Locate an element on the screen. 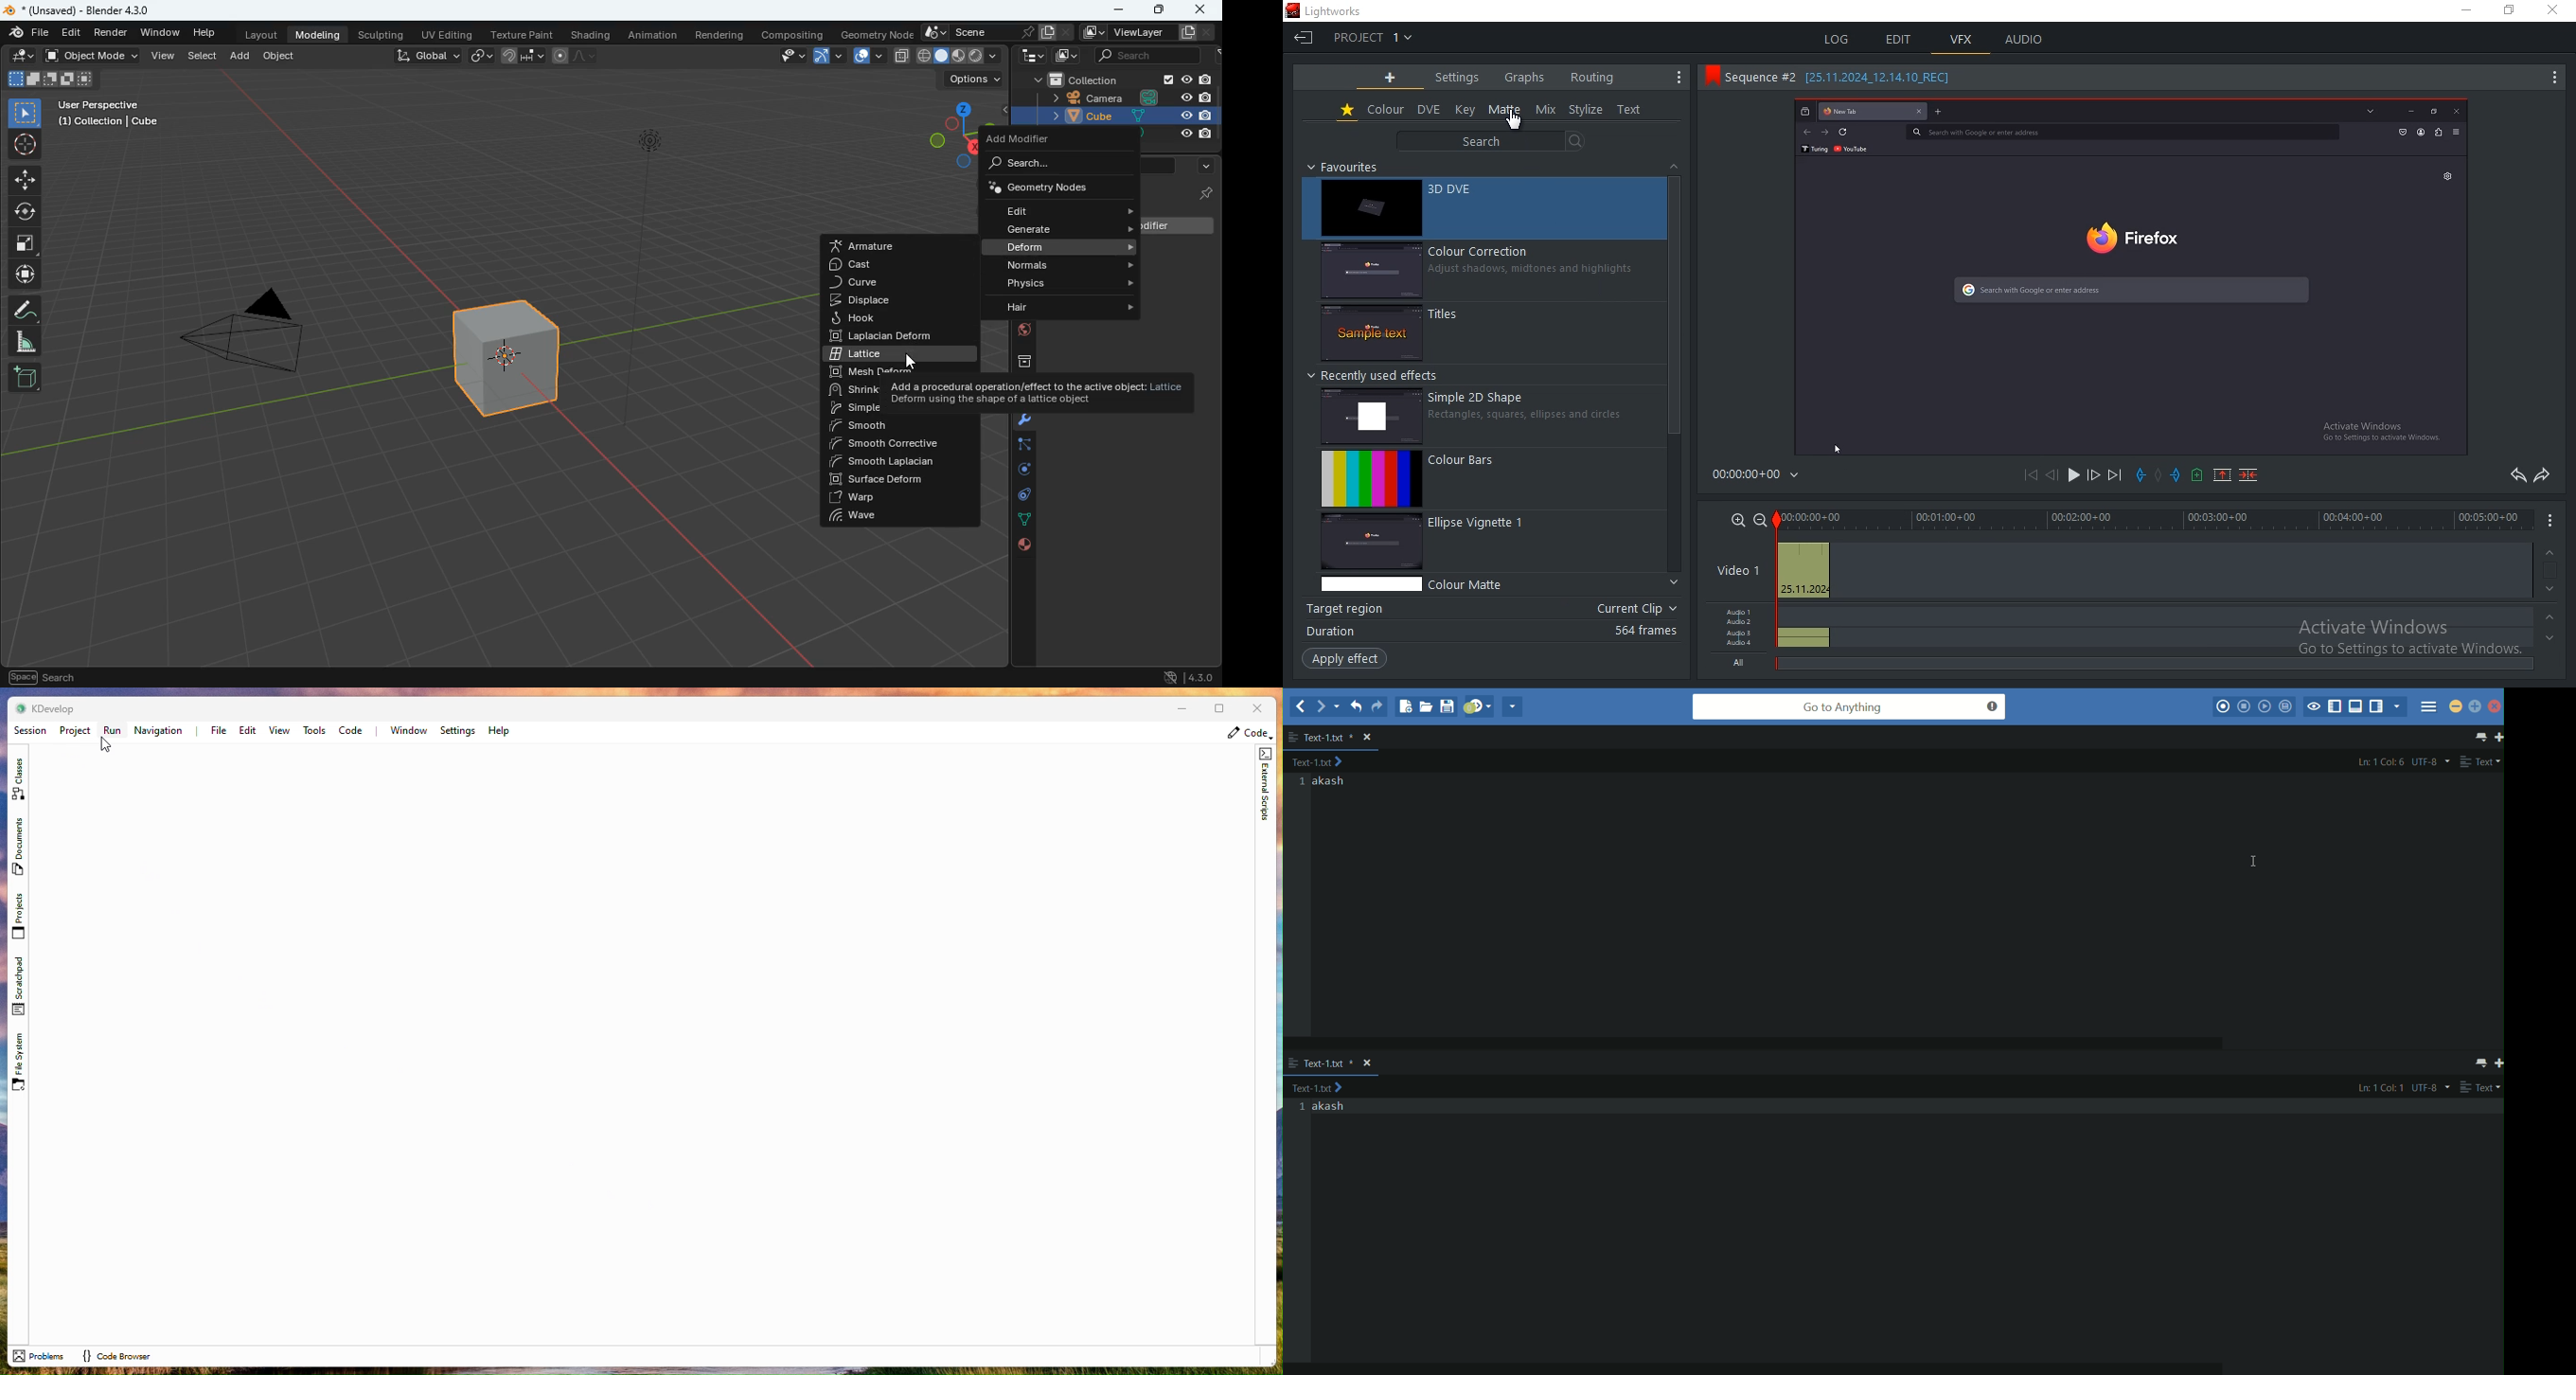  duration is located at coordinates (1492, 631).